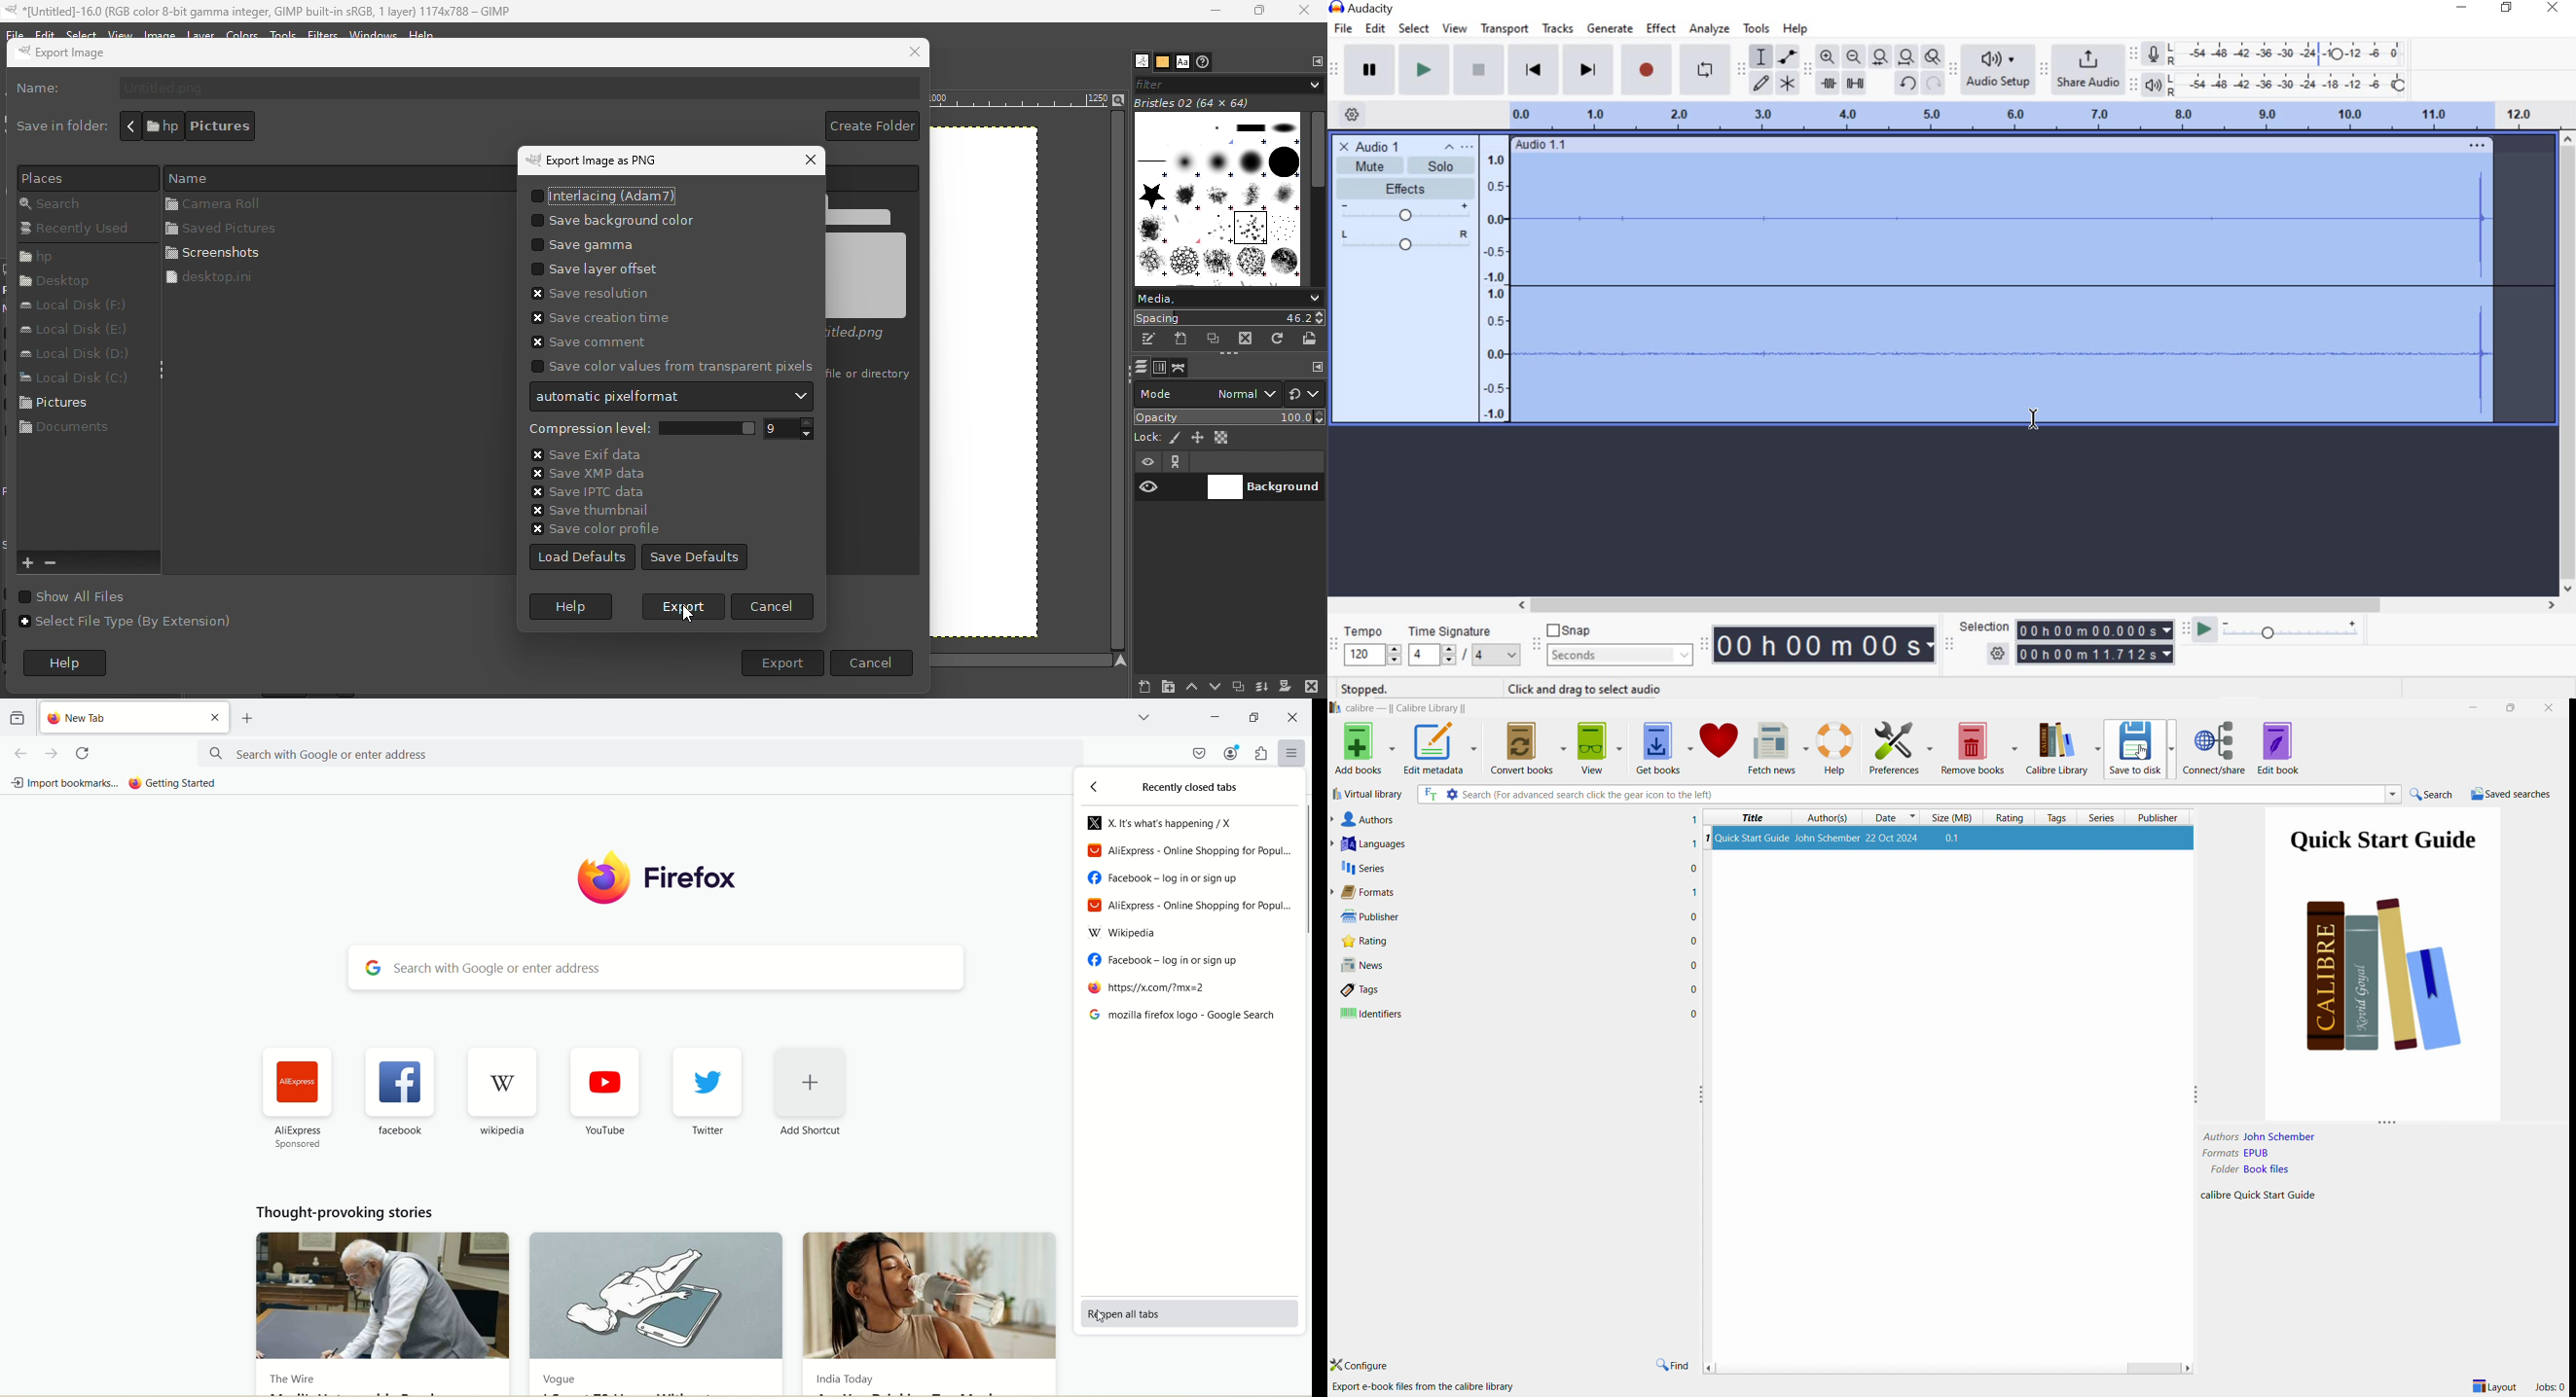 The image size is (2576, 1400). What do you see at coordinates (1463, 646) in the screenshot?
I see `TIME SIGNATURE` at bounding box center [1463, 646].